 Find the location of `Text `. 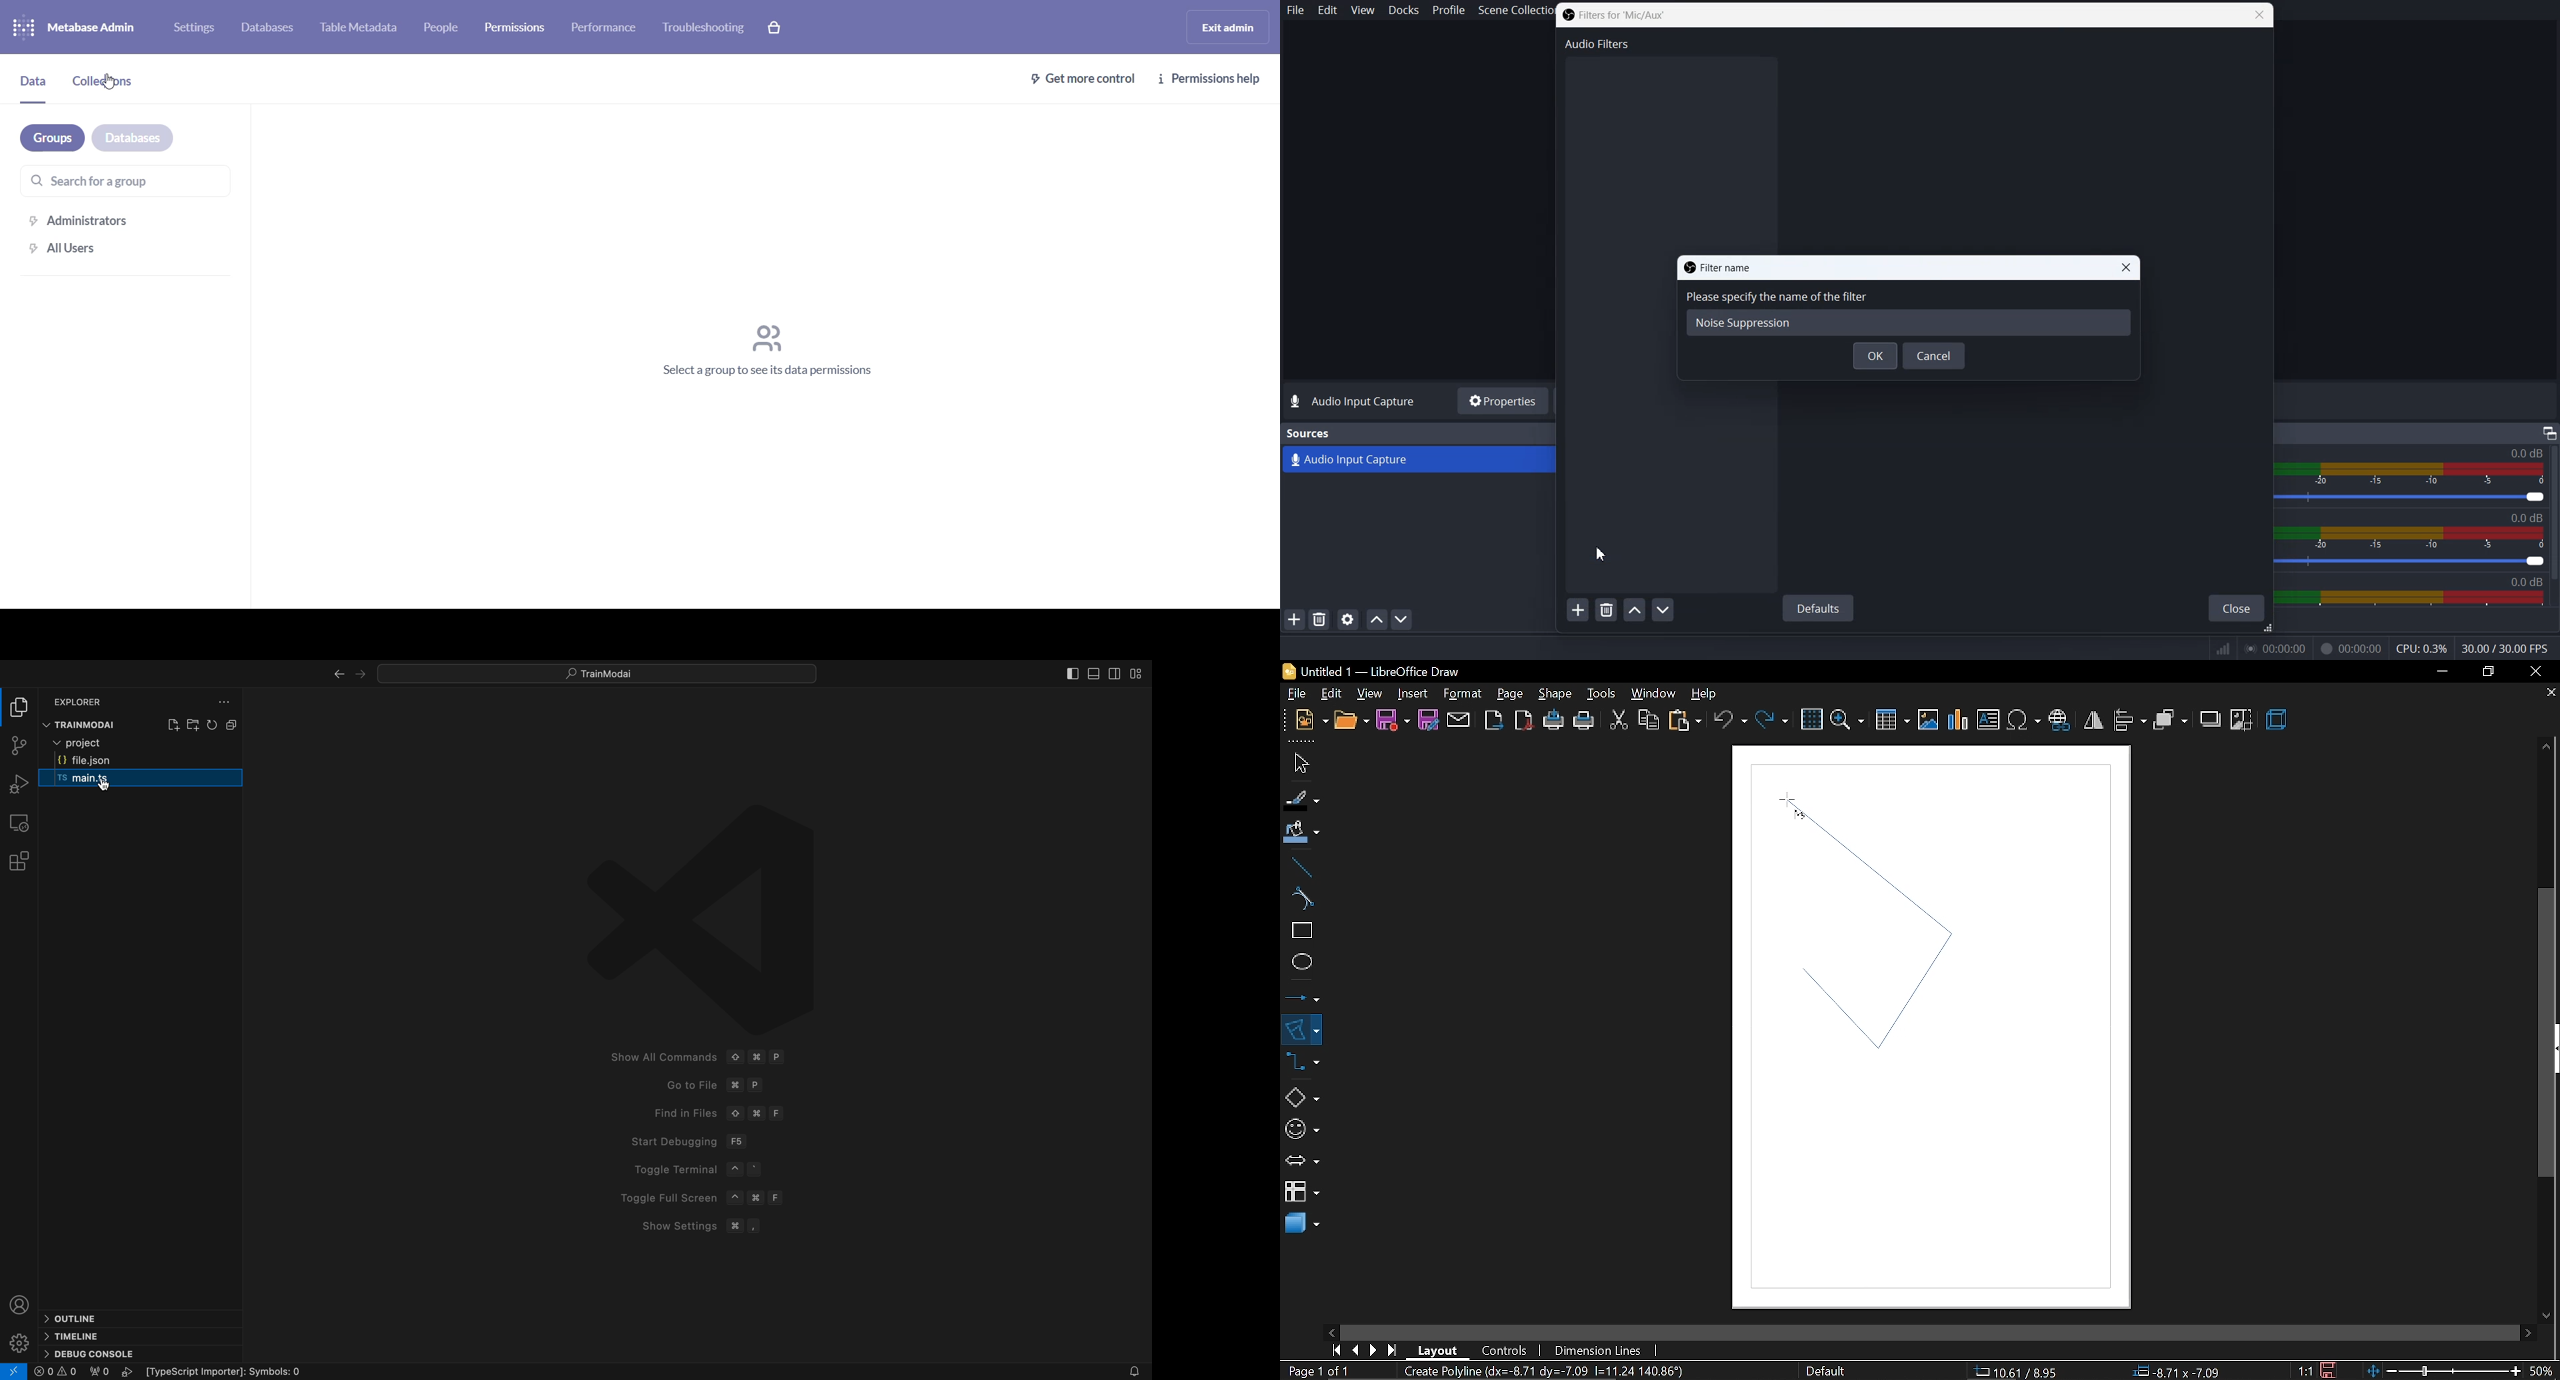

Text  is located at coordinates (1355, 402).